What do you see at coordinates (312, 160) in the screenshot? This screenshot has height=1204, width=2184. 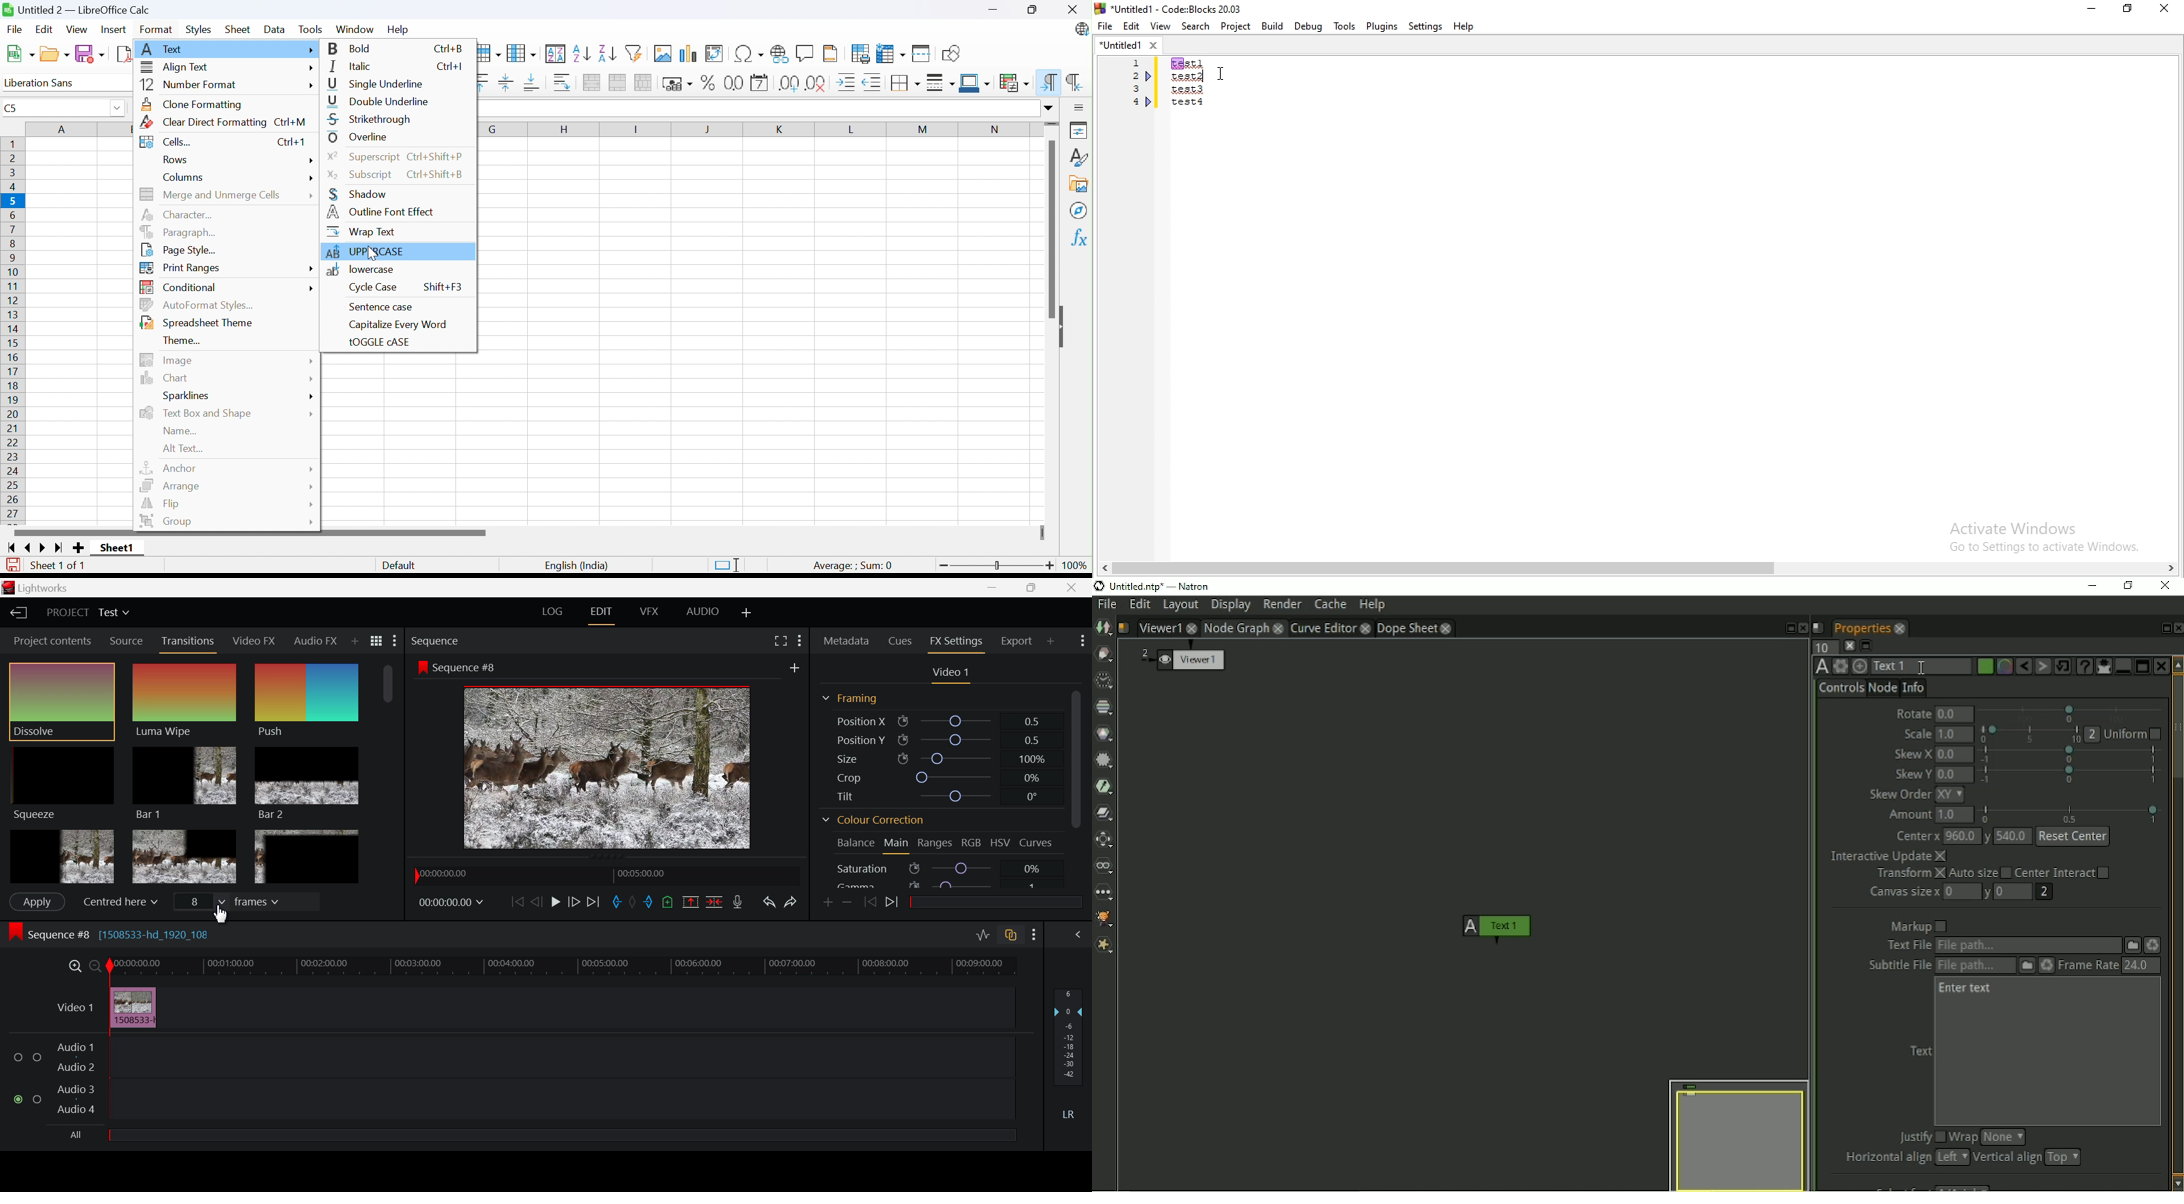 I see `More` at bounding box center [312, 160].